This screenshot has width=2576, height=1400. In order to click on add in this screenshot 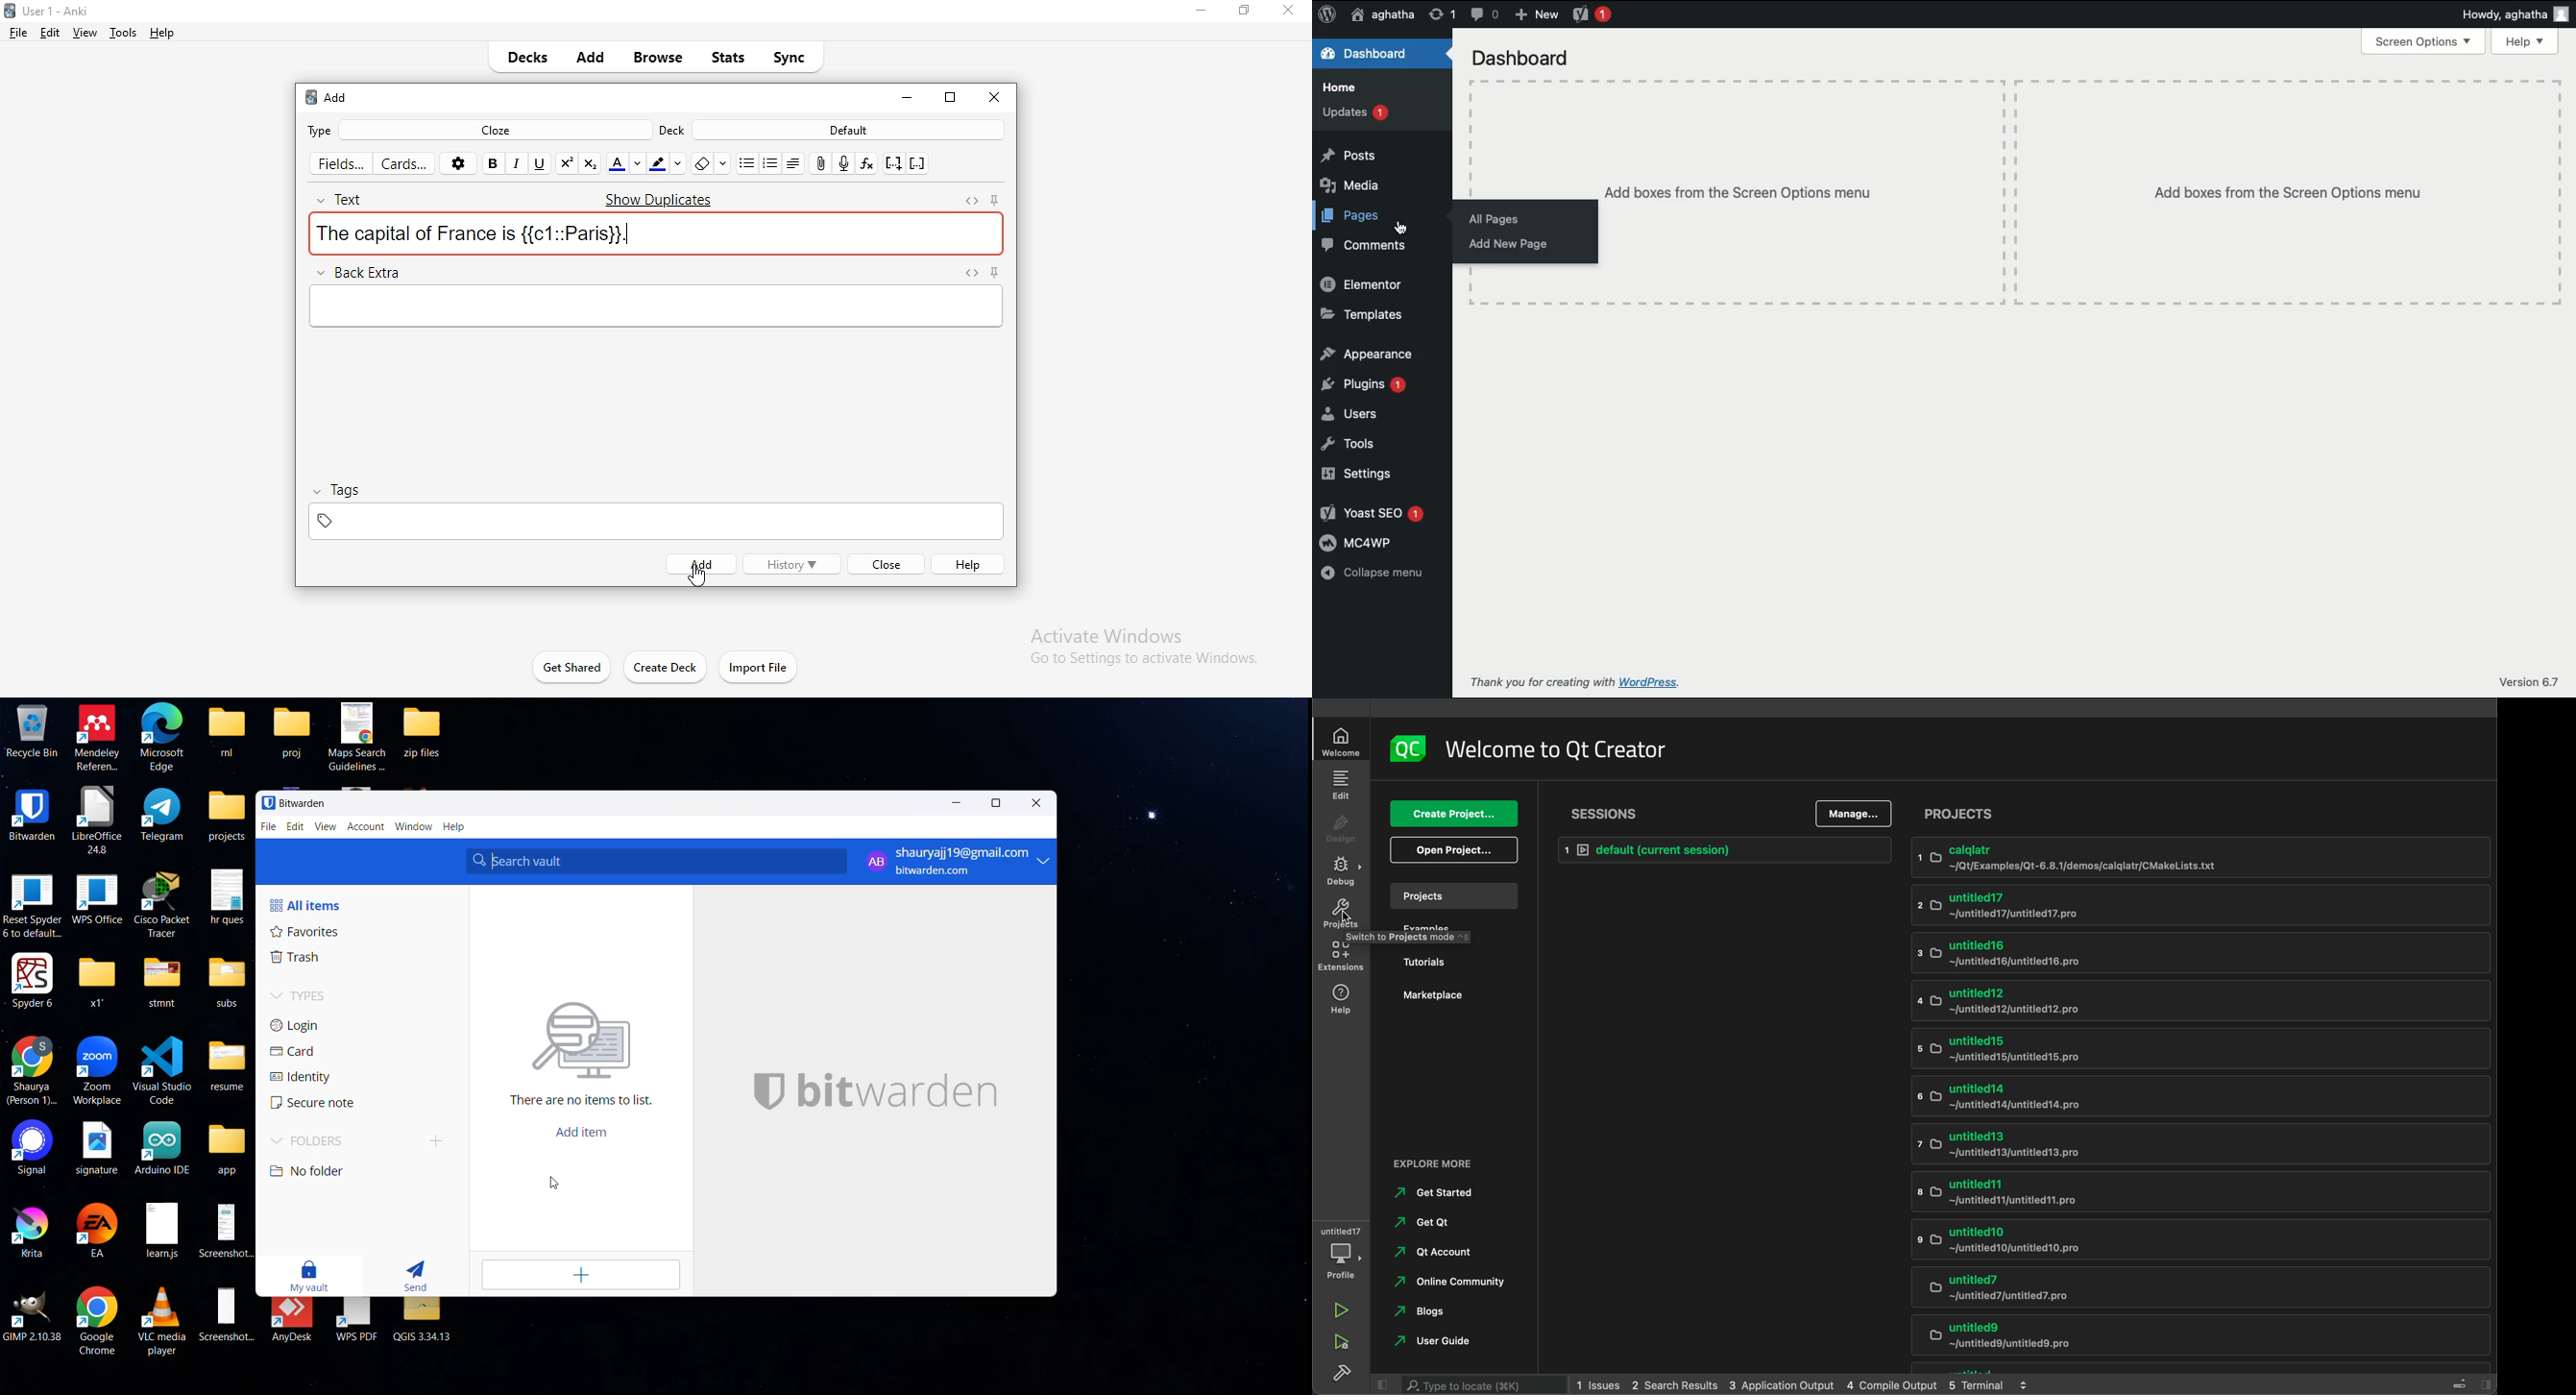, I will do `click(593, 60)`.